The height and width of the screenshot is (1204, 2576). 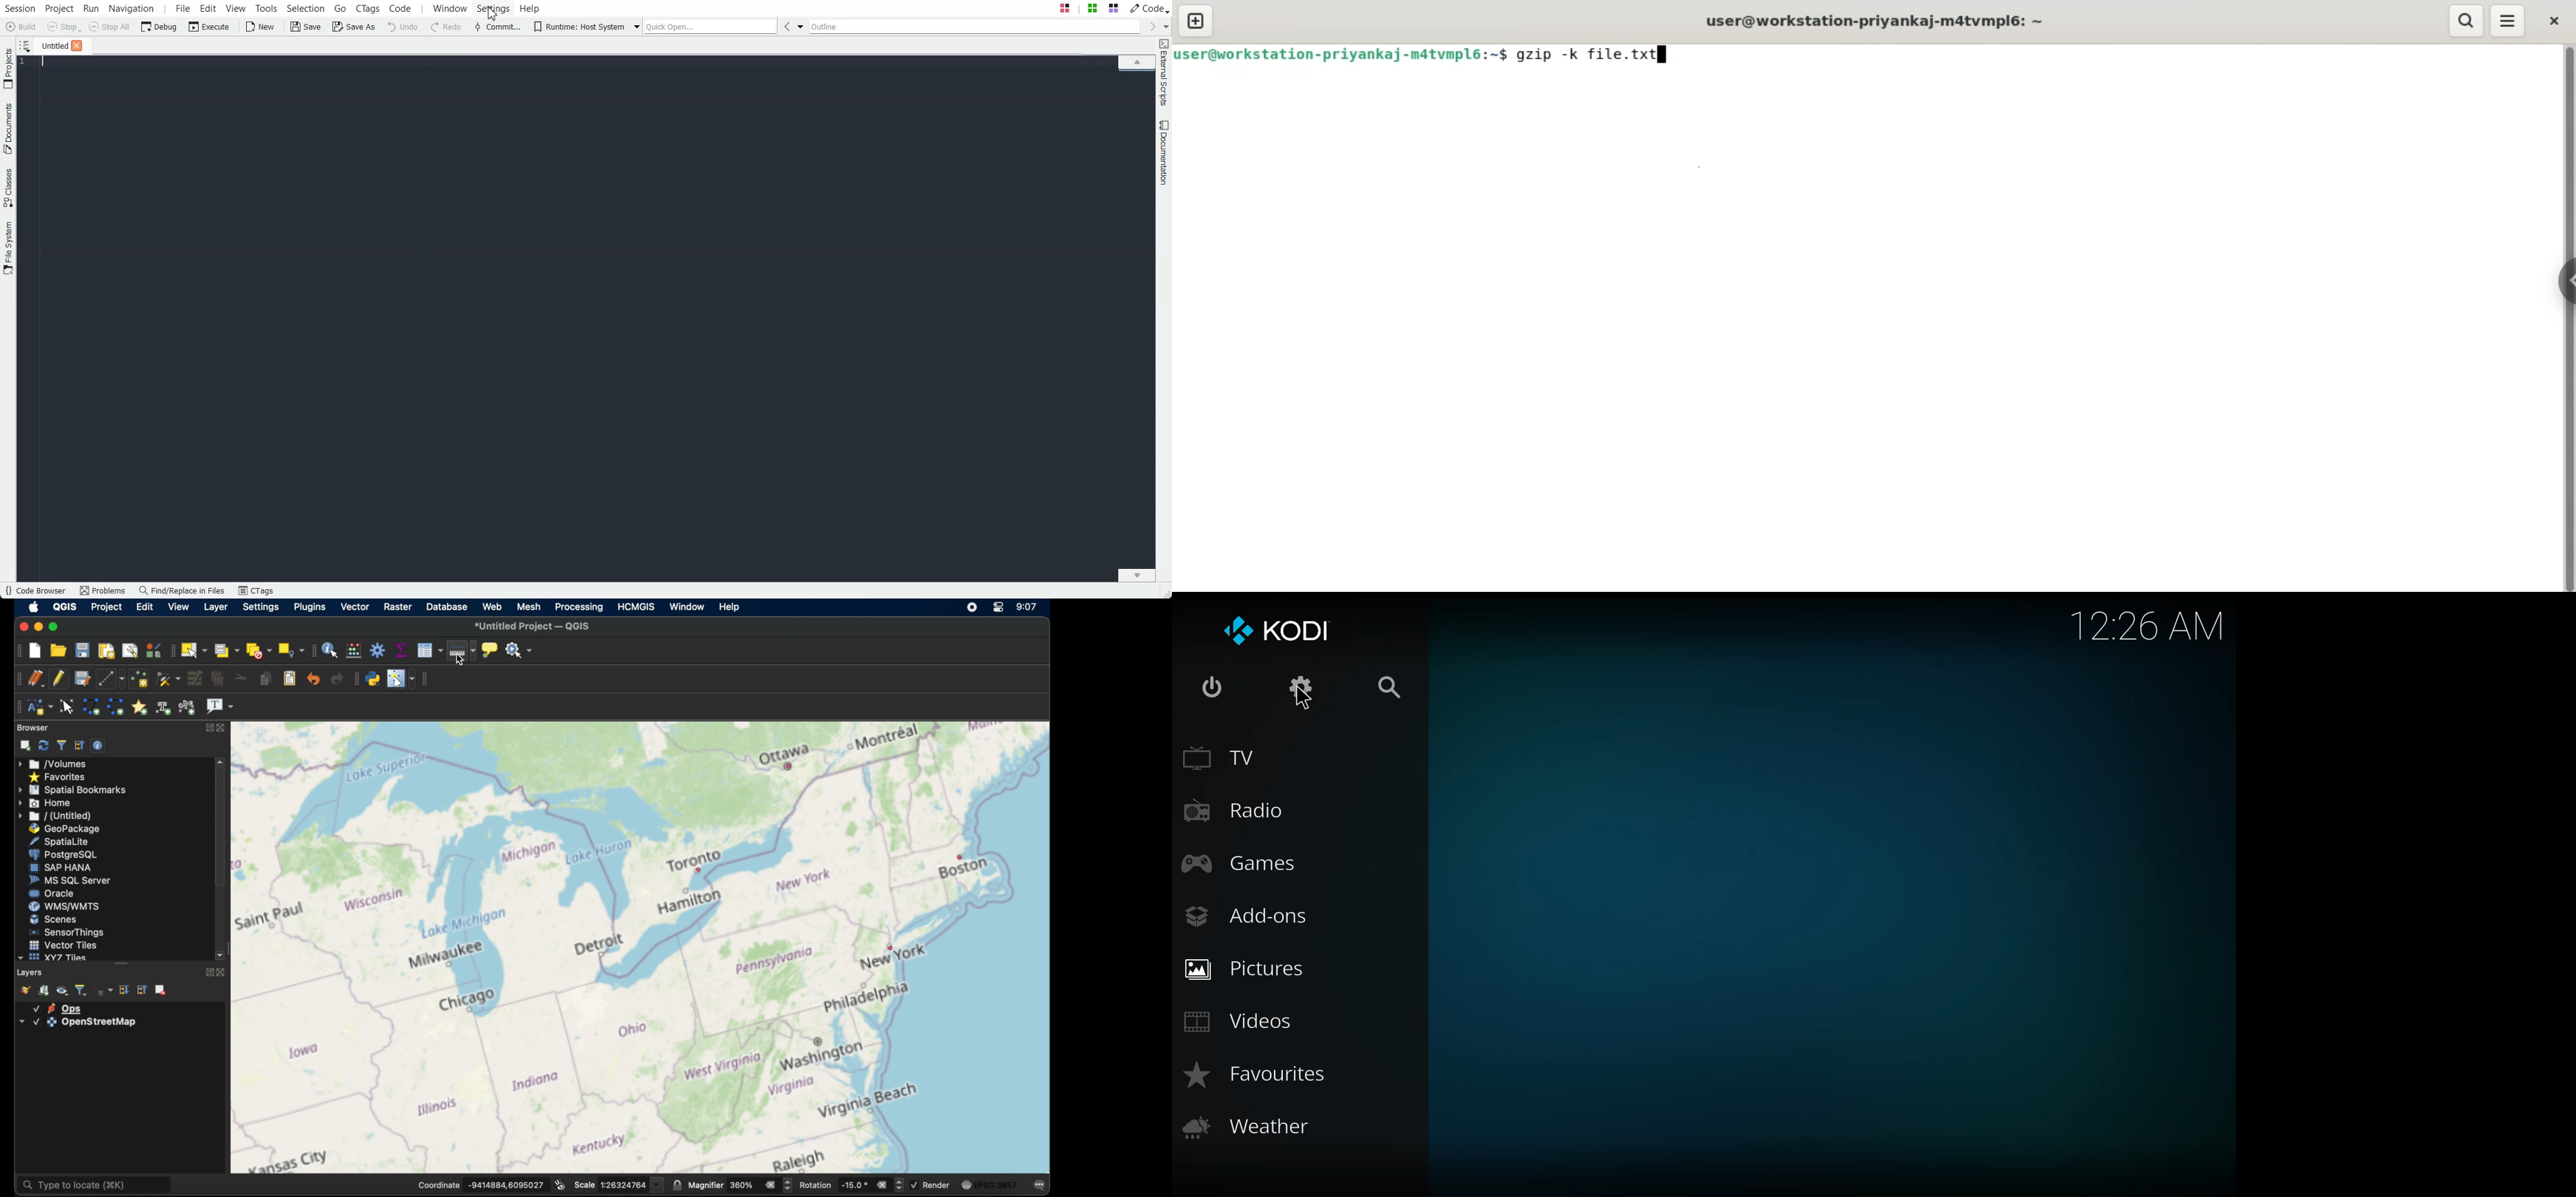 What do you see at coordinates (67, 932) in the screenshot?
I see `sensorthings` at bounding box center [67, 932].